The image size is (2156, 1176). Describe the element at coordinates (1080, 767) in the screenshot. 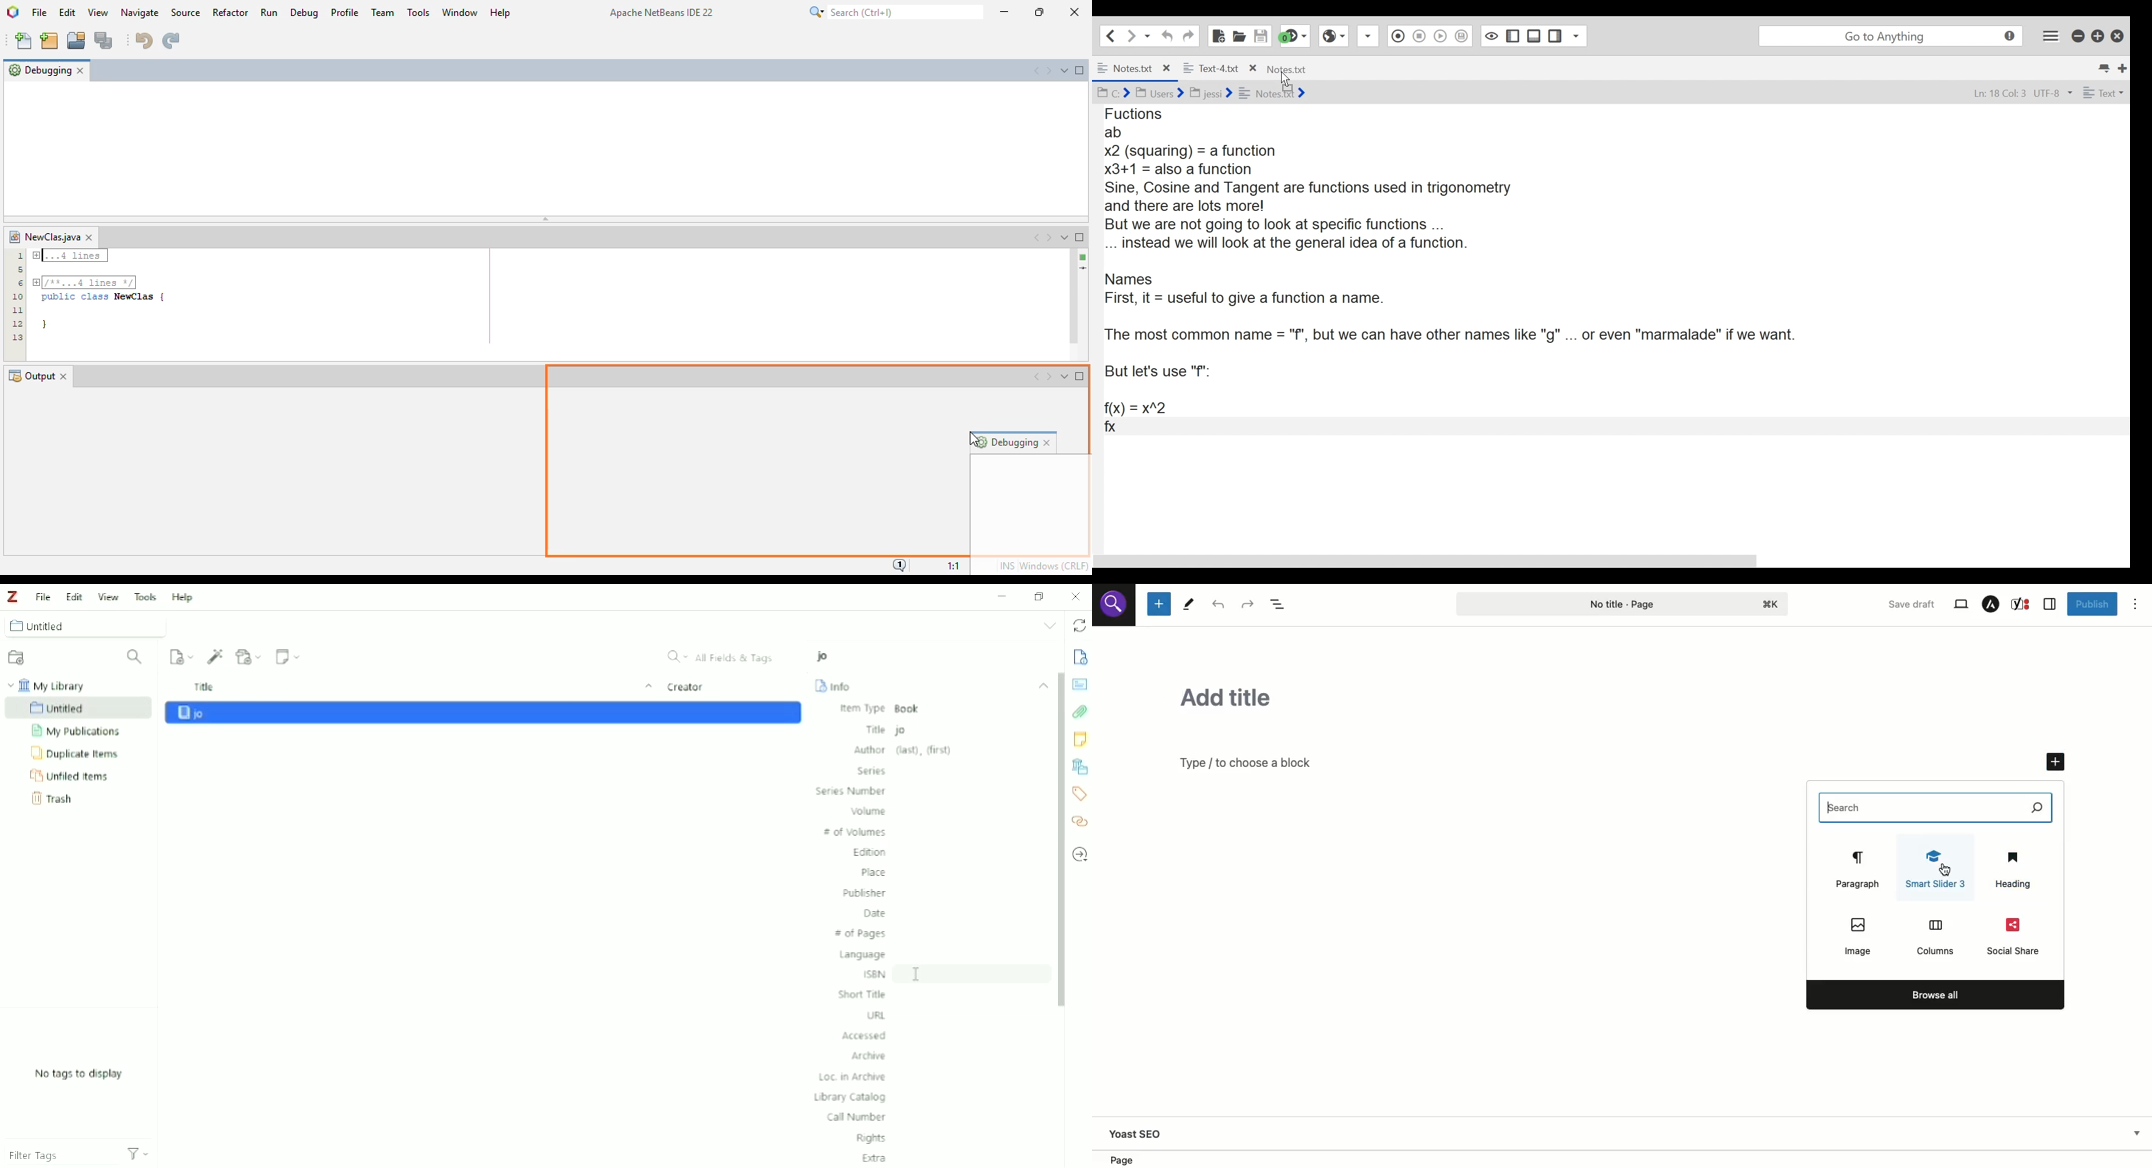

I see `Libraries and Collections` at that location.